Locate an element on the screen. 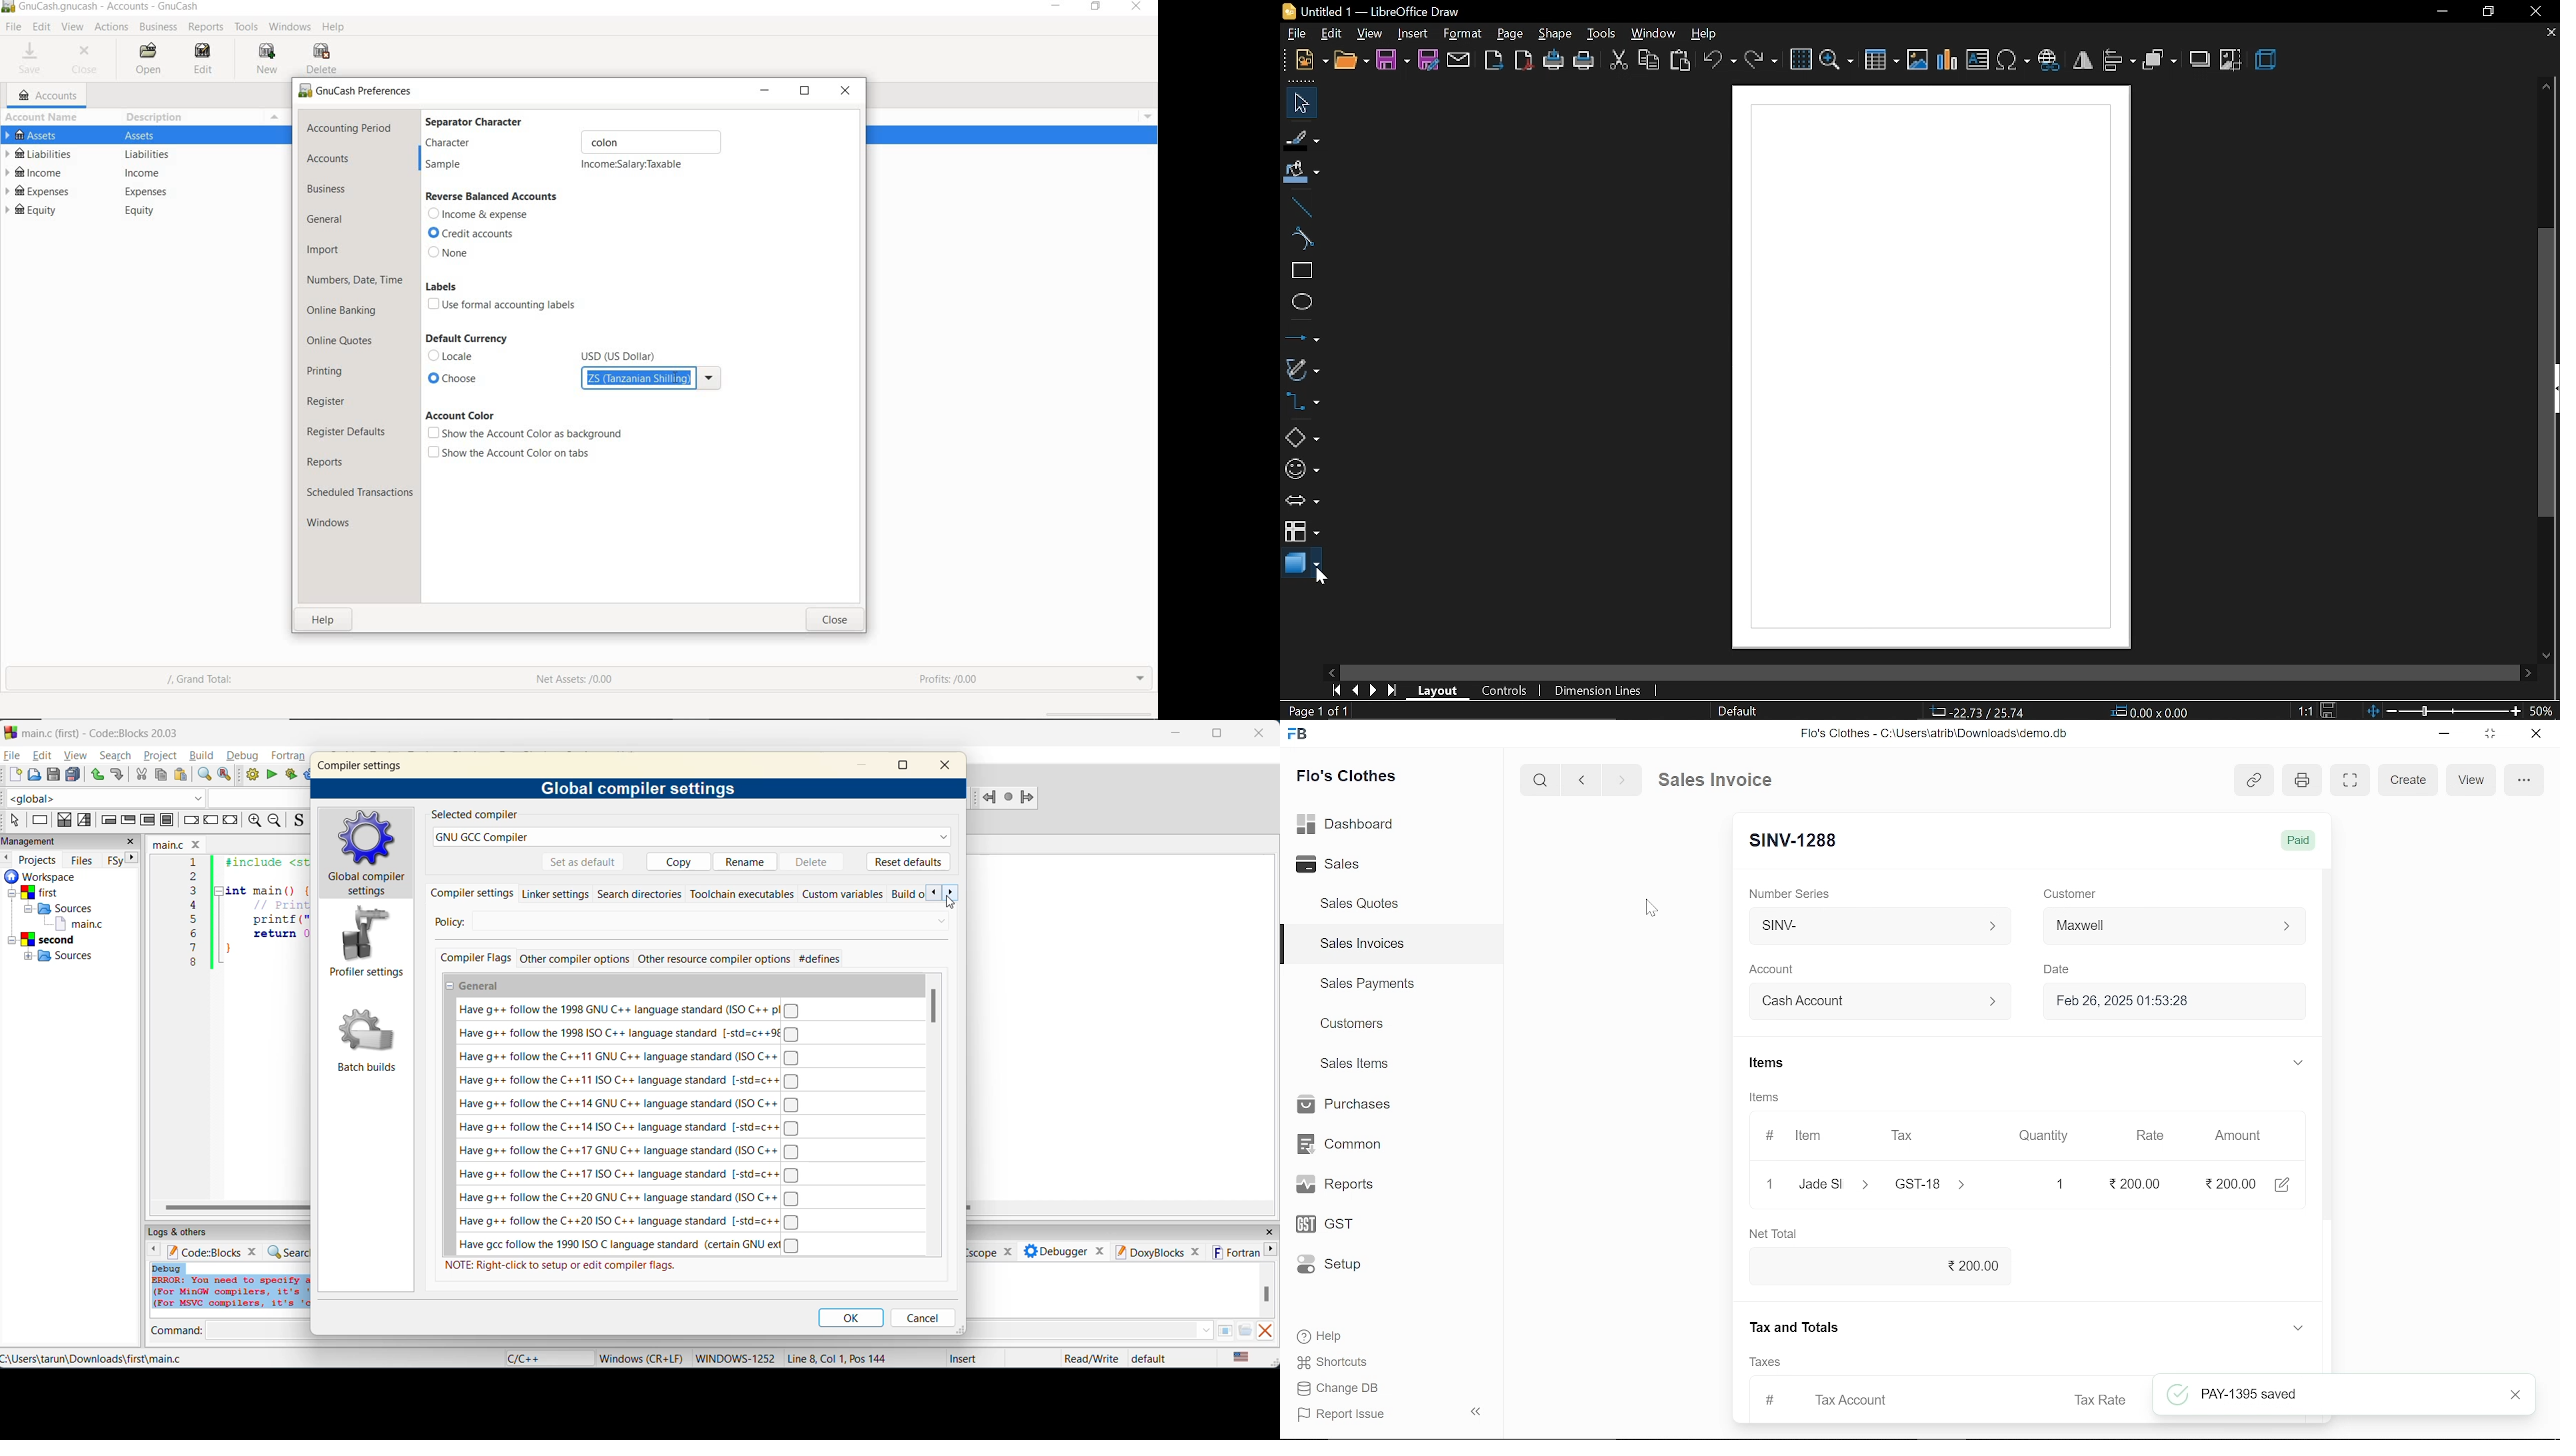 This screenshot has height=1456, width=2576. print directly is located at coordinates (1552, 62).